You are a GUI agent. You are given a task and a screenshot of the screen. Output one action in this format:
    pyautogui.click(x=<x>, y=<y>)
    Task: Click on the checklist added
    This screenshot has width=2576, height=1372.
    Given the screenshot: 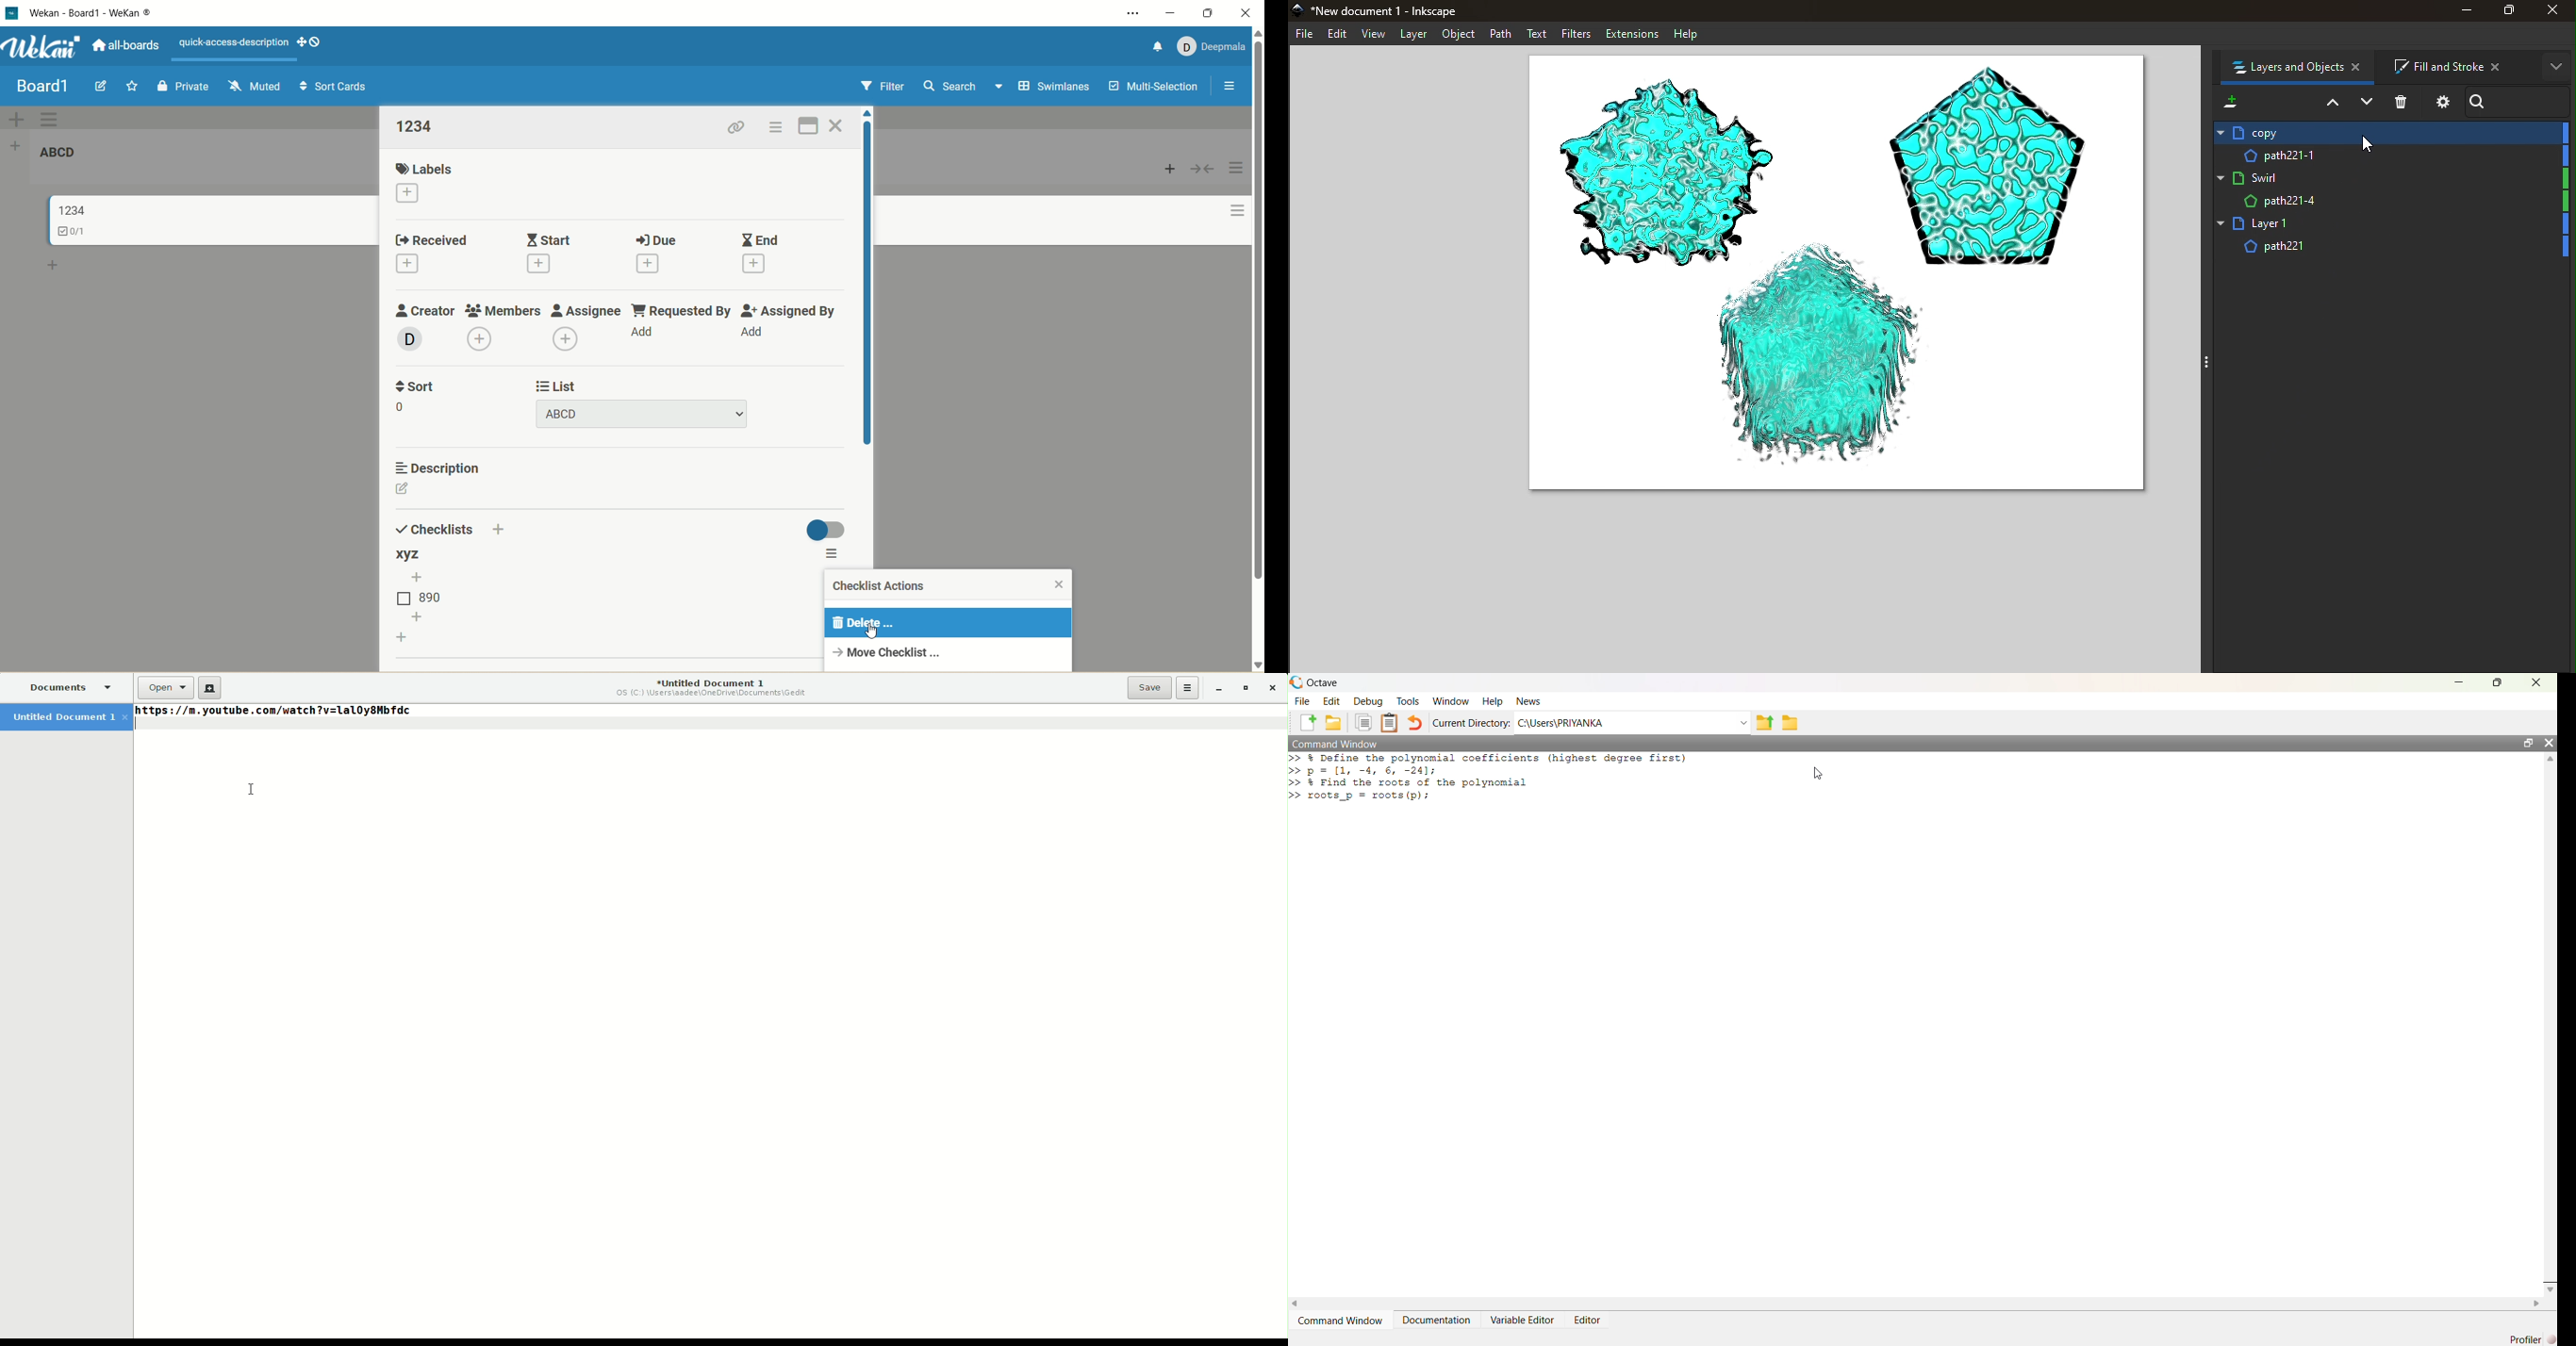 What is the action you would take?
    pyautogui.click(x=416, y=554)
    